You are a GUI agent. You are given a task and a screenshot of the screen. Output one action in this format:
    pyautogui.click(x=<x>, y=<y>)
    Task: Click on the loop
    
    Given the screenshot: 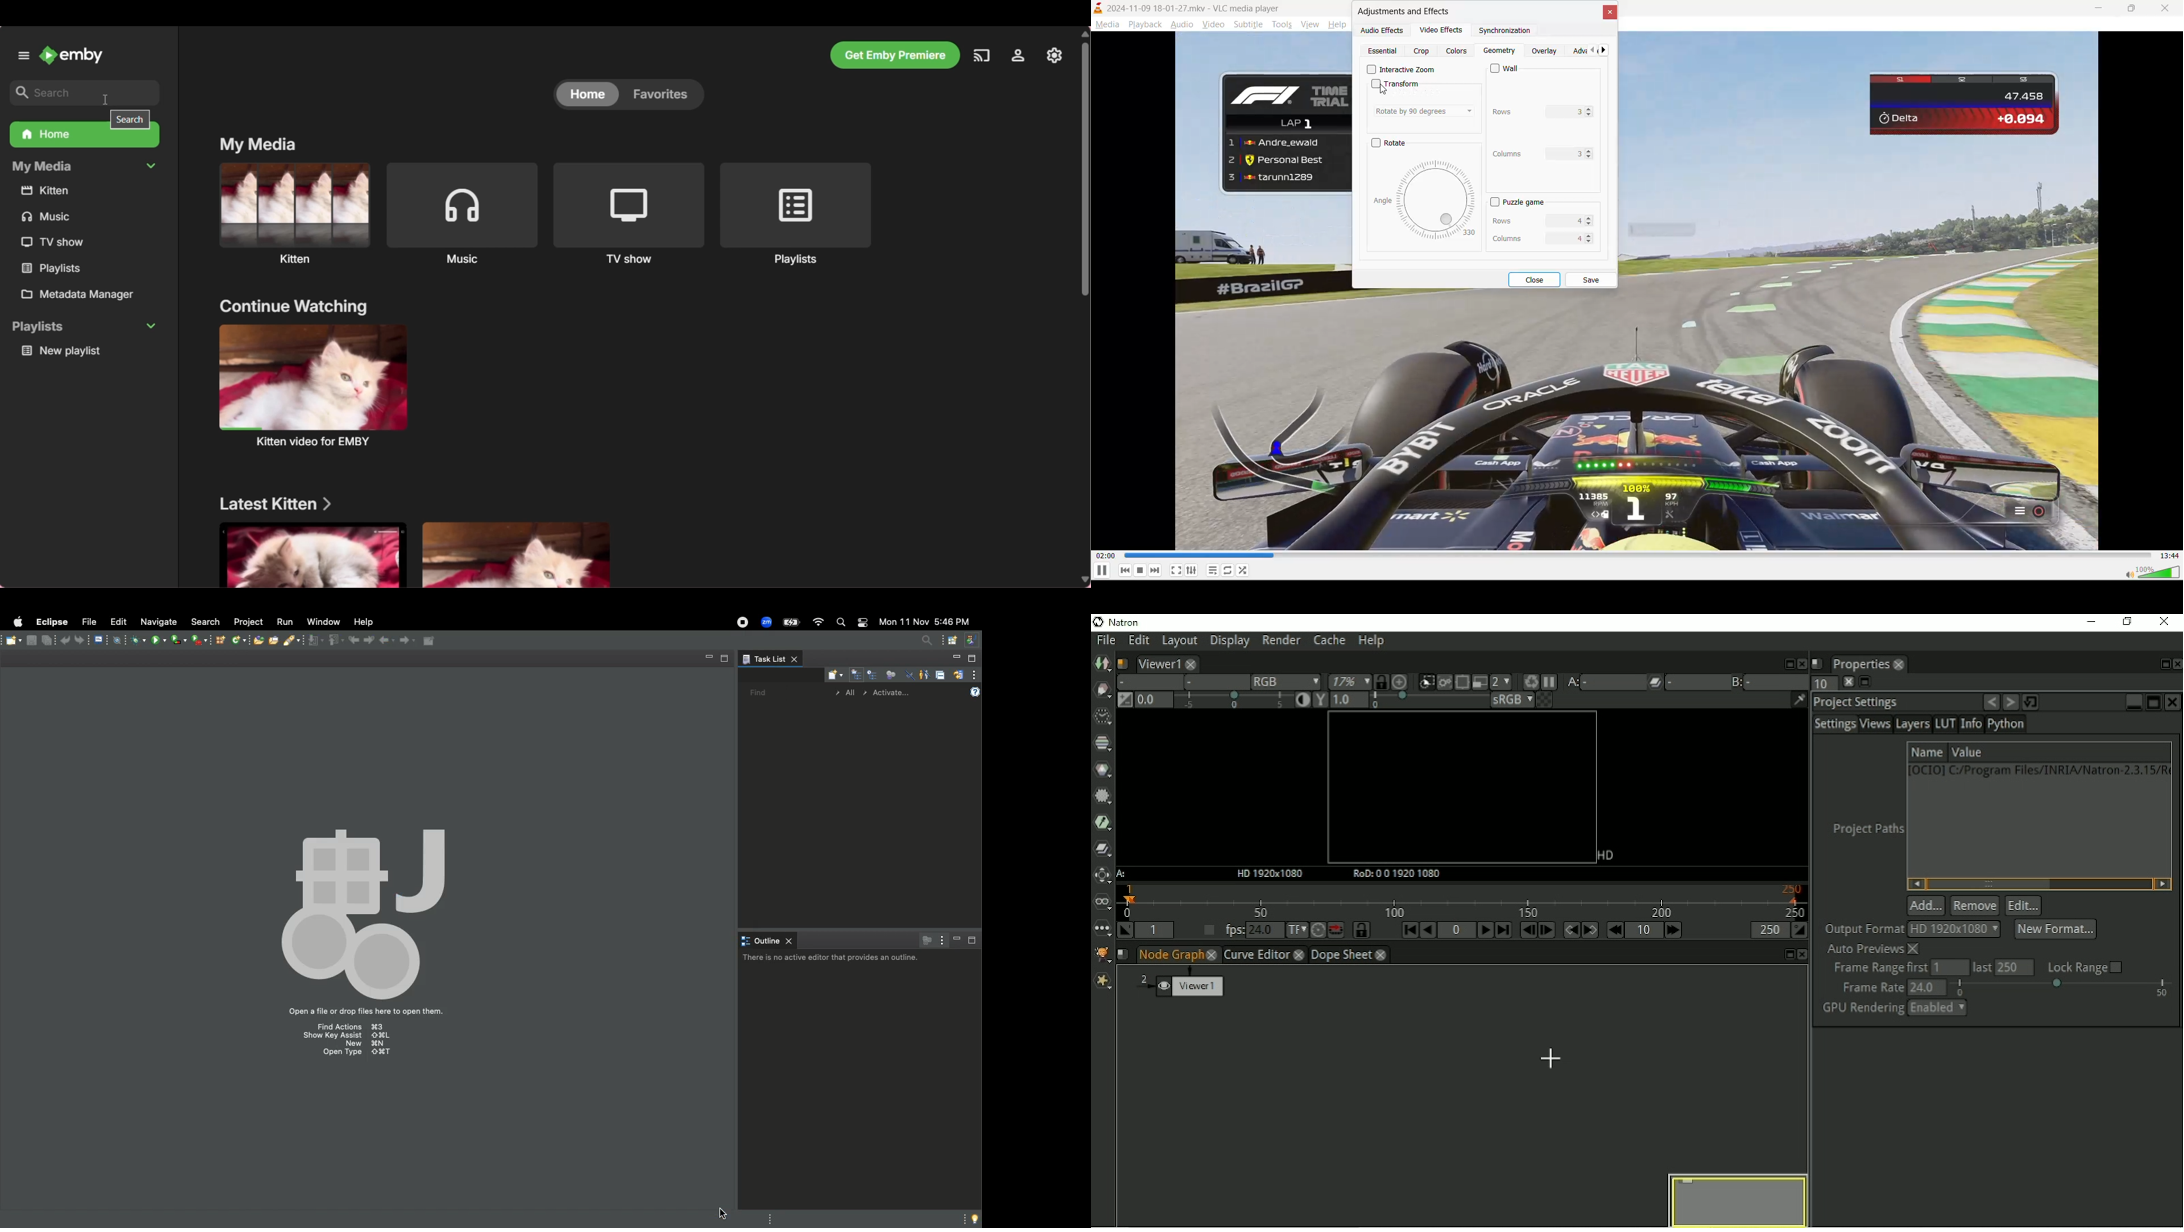 What is the action you would take?
    pyautogui.click(x=1226, y=572)
    